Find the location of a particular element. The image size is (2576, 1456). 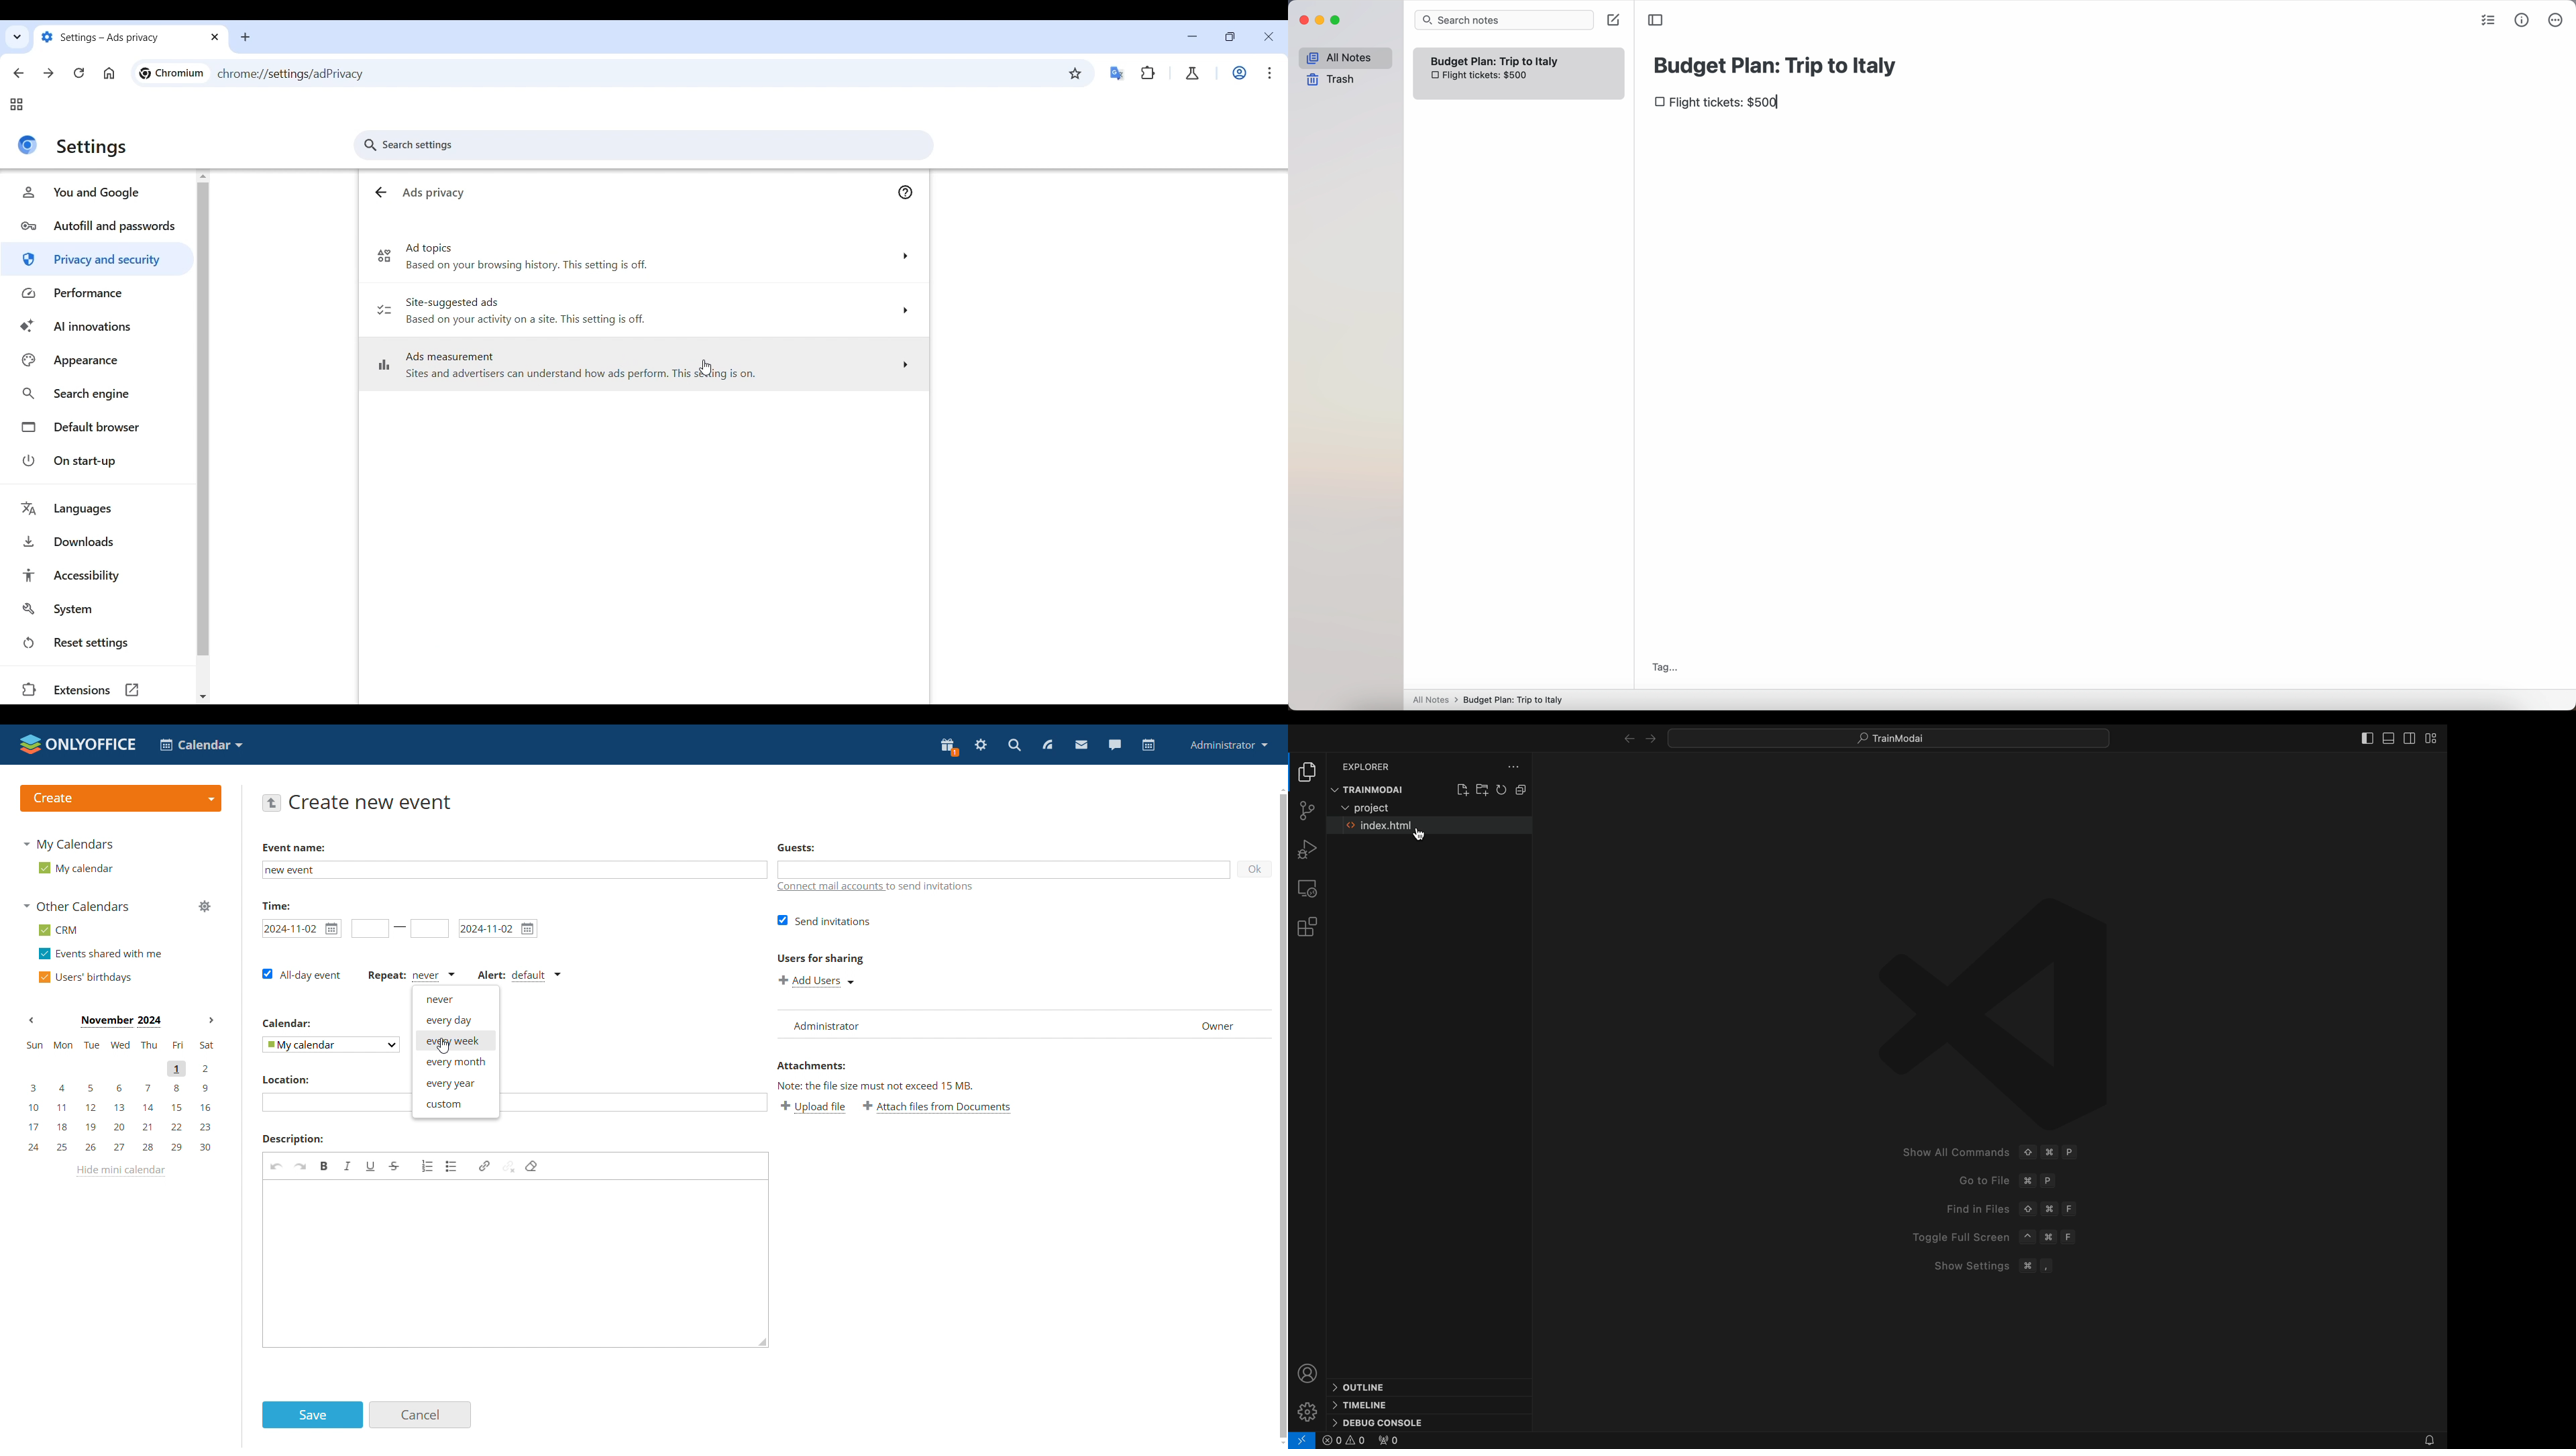

Ad measurement Sites and advertisers can understand how ads perform. This setting is off. is located at coordinates (642, 368).